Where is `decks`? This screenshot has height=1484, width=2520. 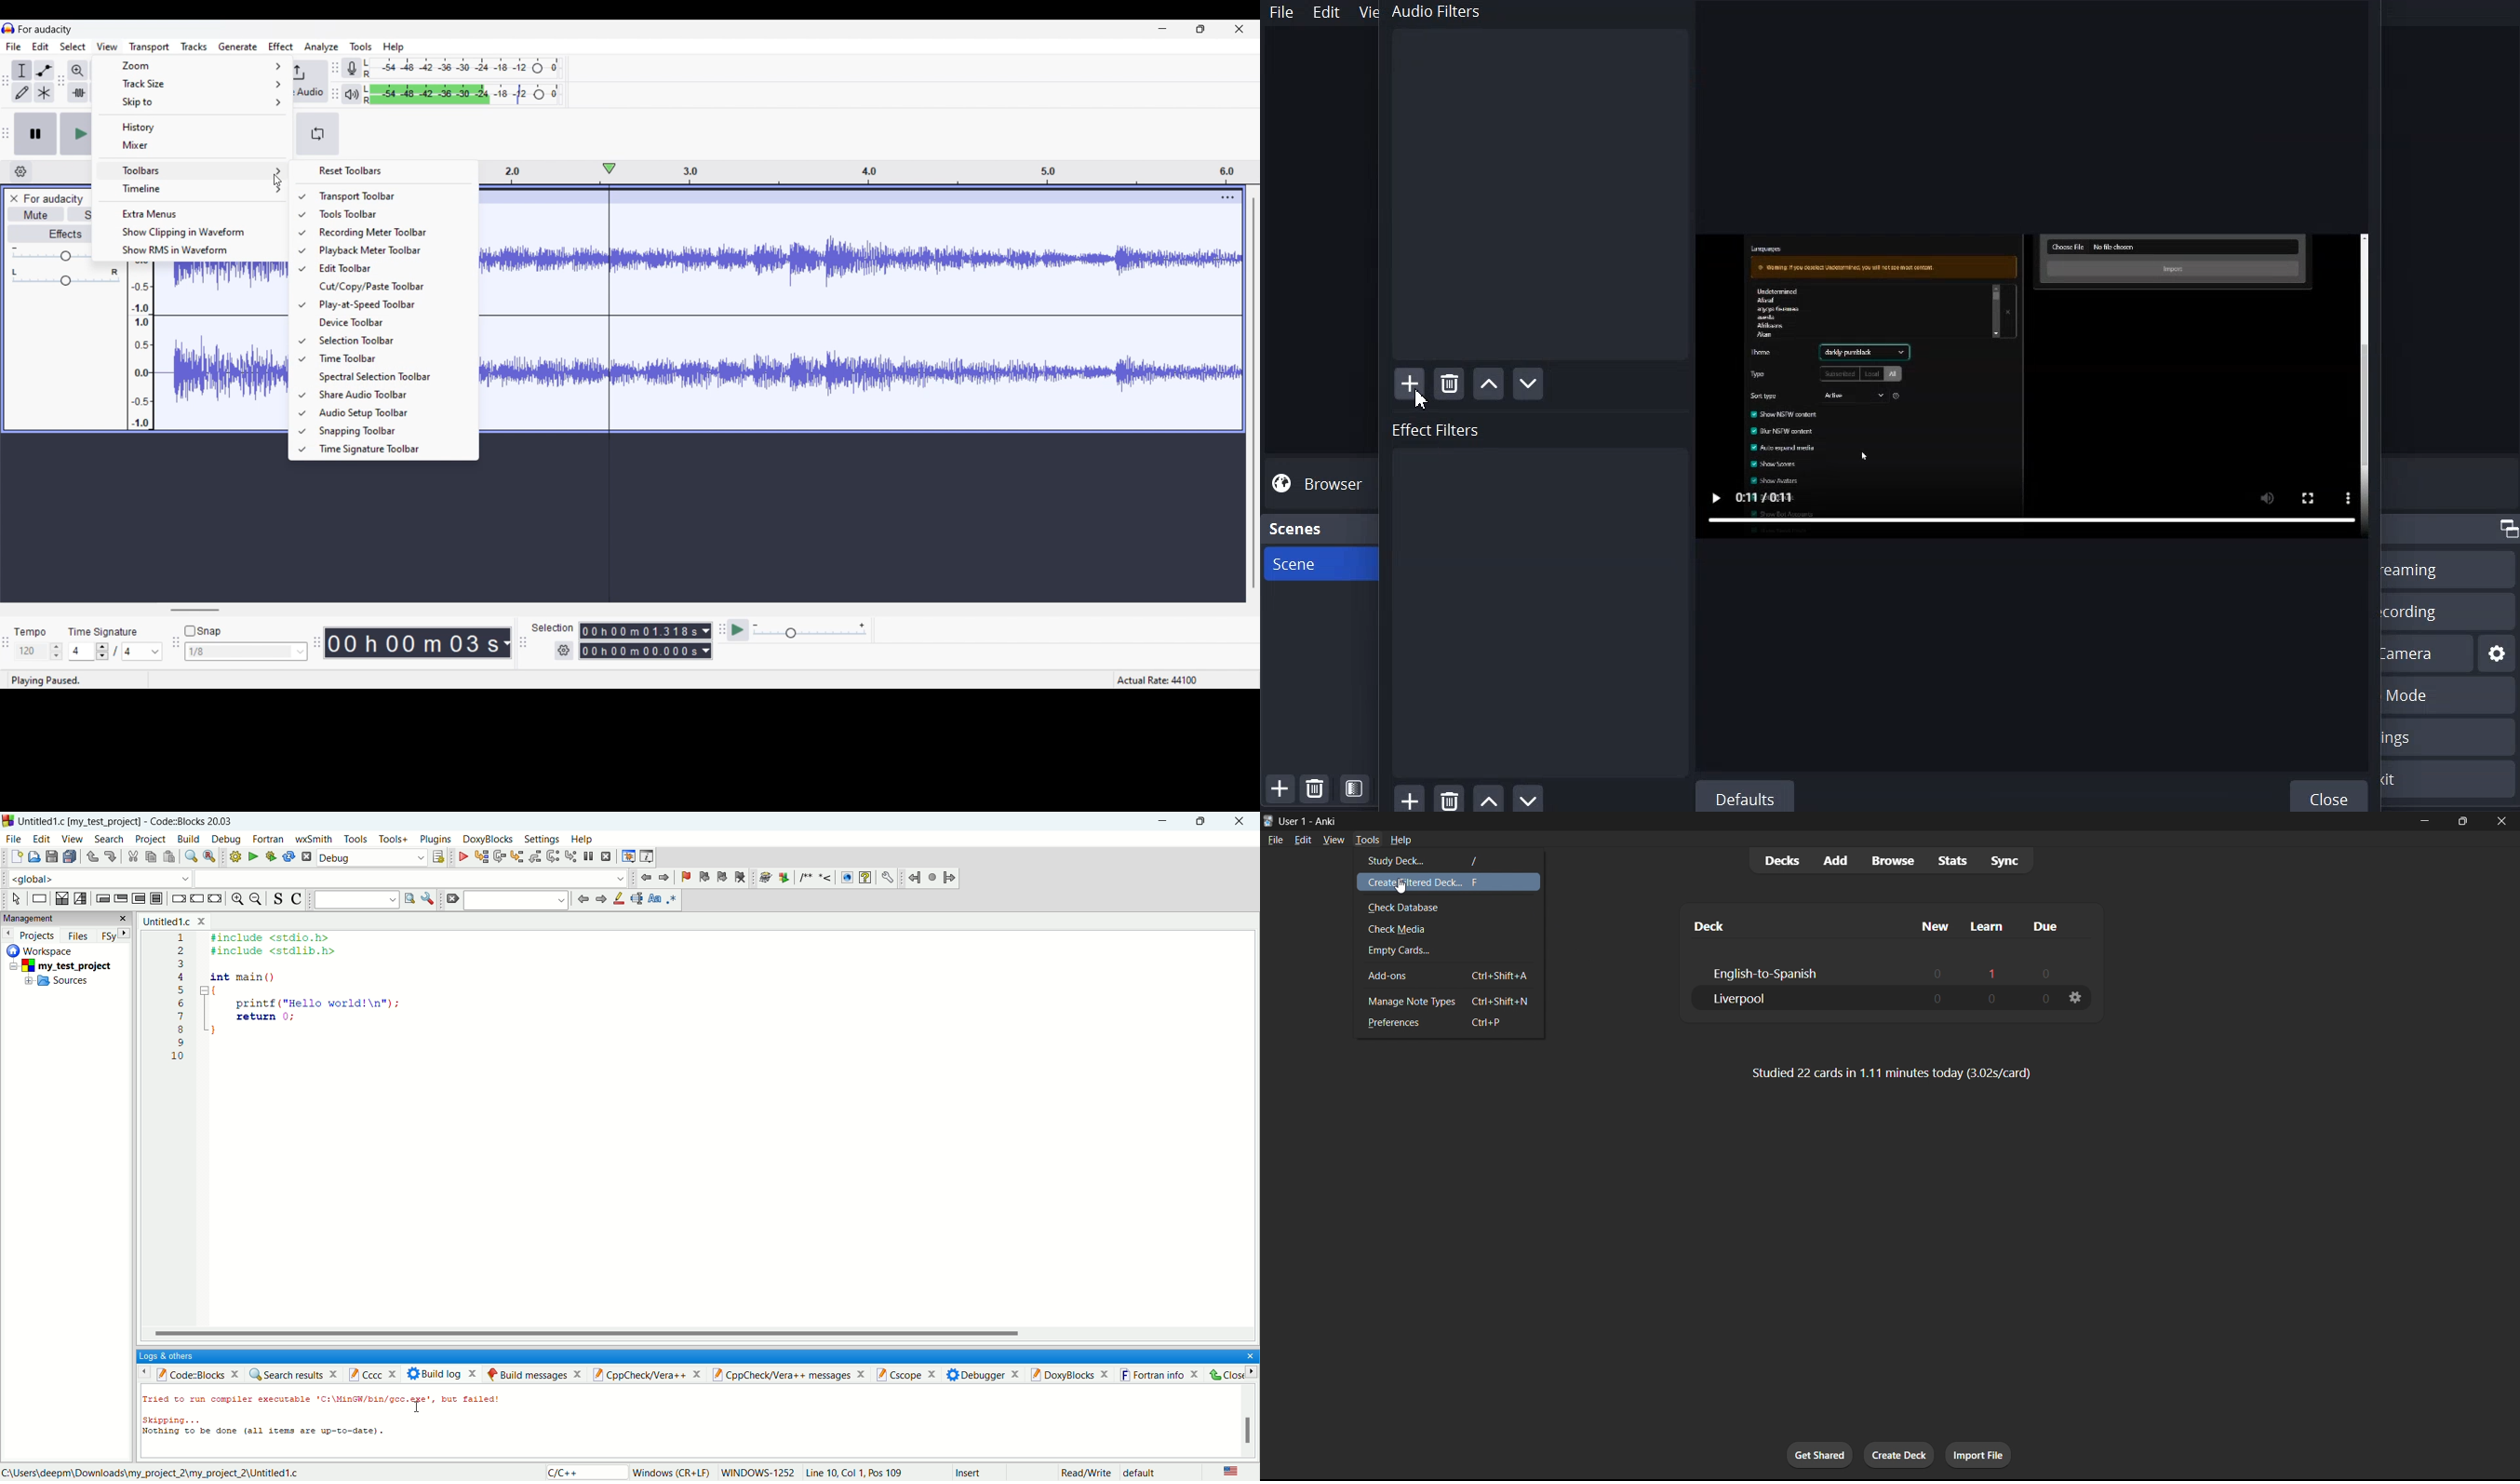
decks is located at coordinates (1770, 859).